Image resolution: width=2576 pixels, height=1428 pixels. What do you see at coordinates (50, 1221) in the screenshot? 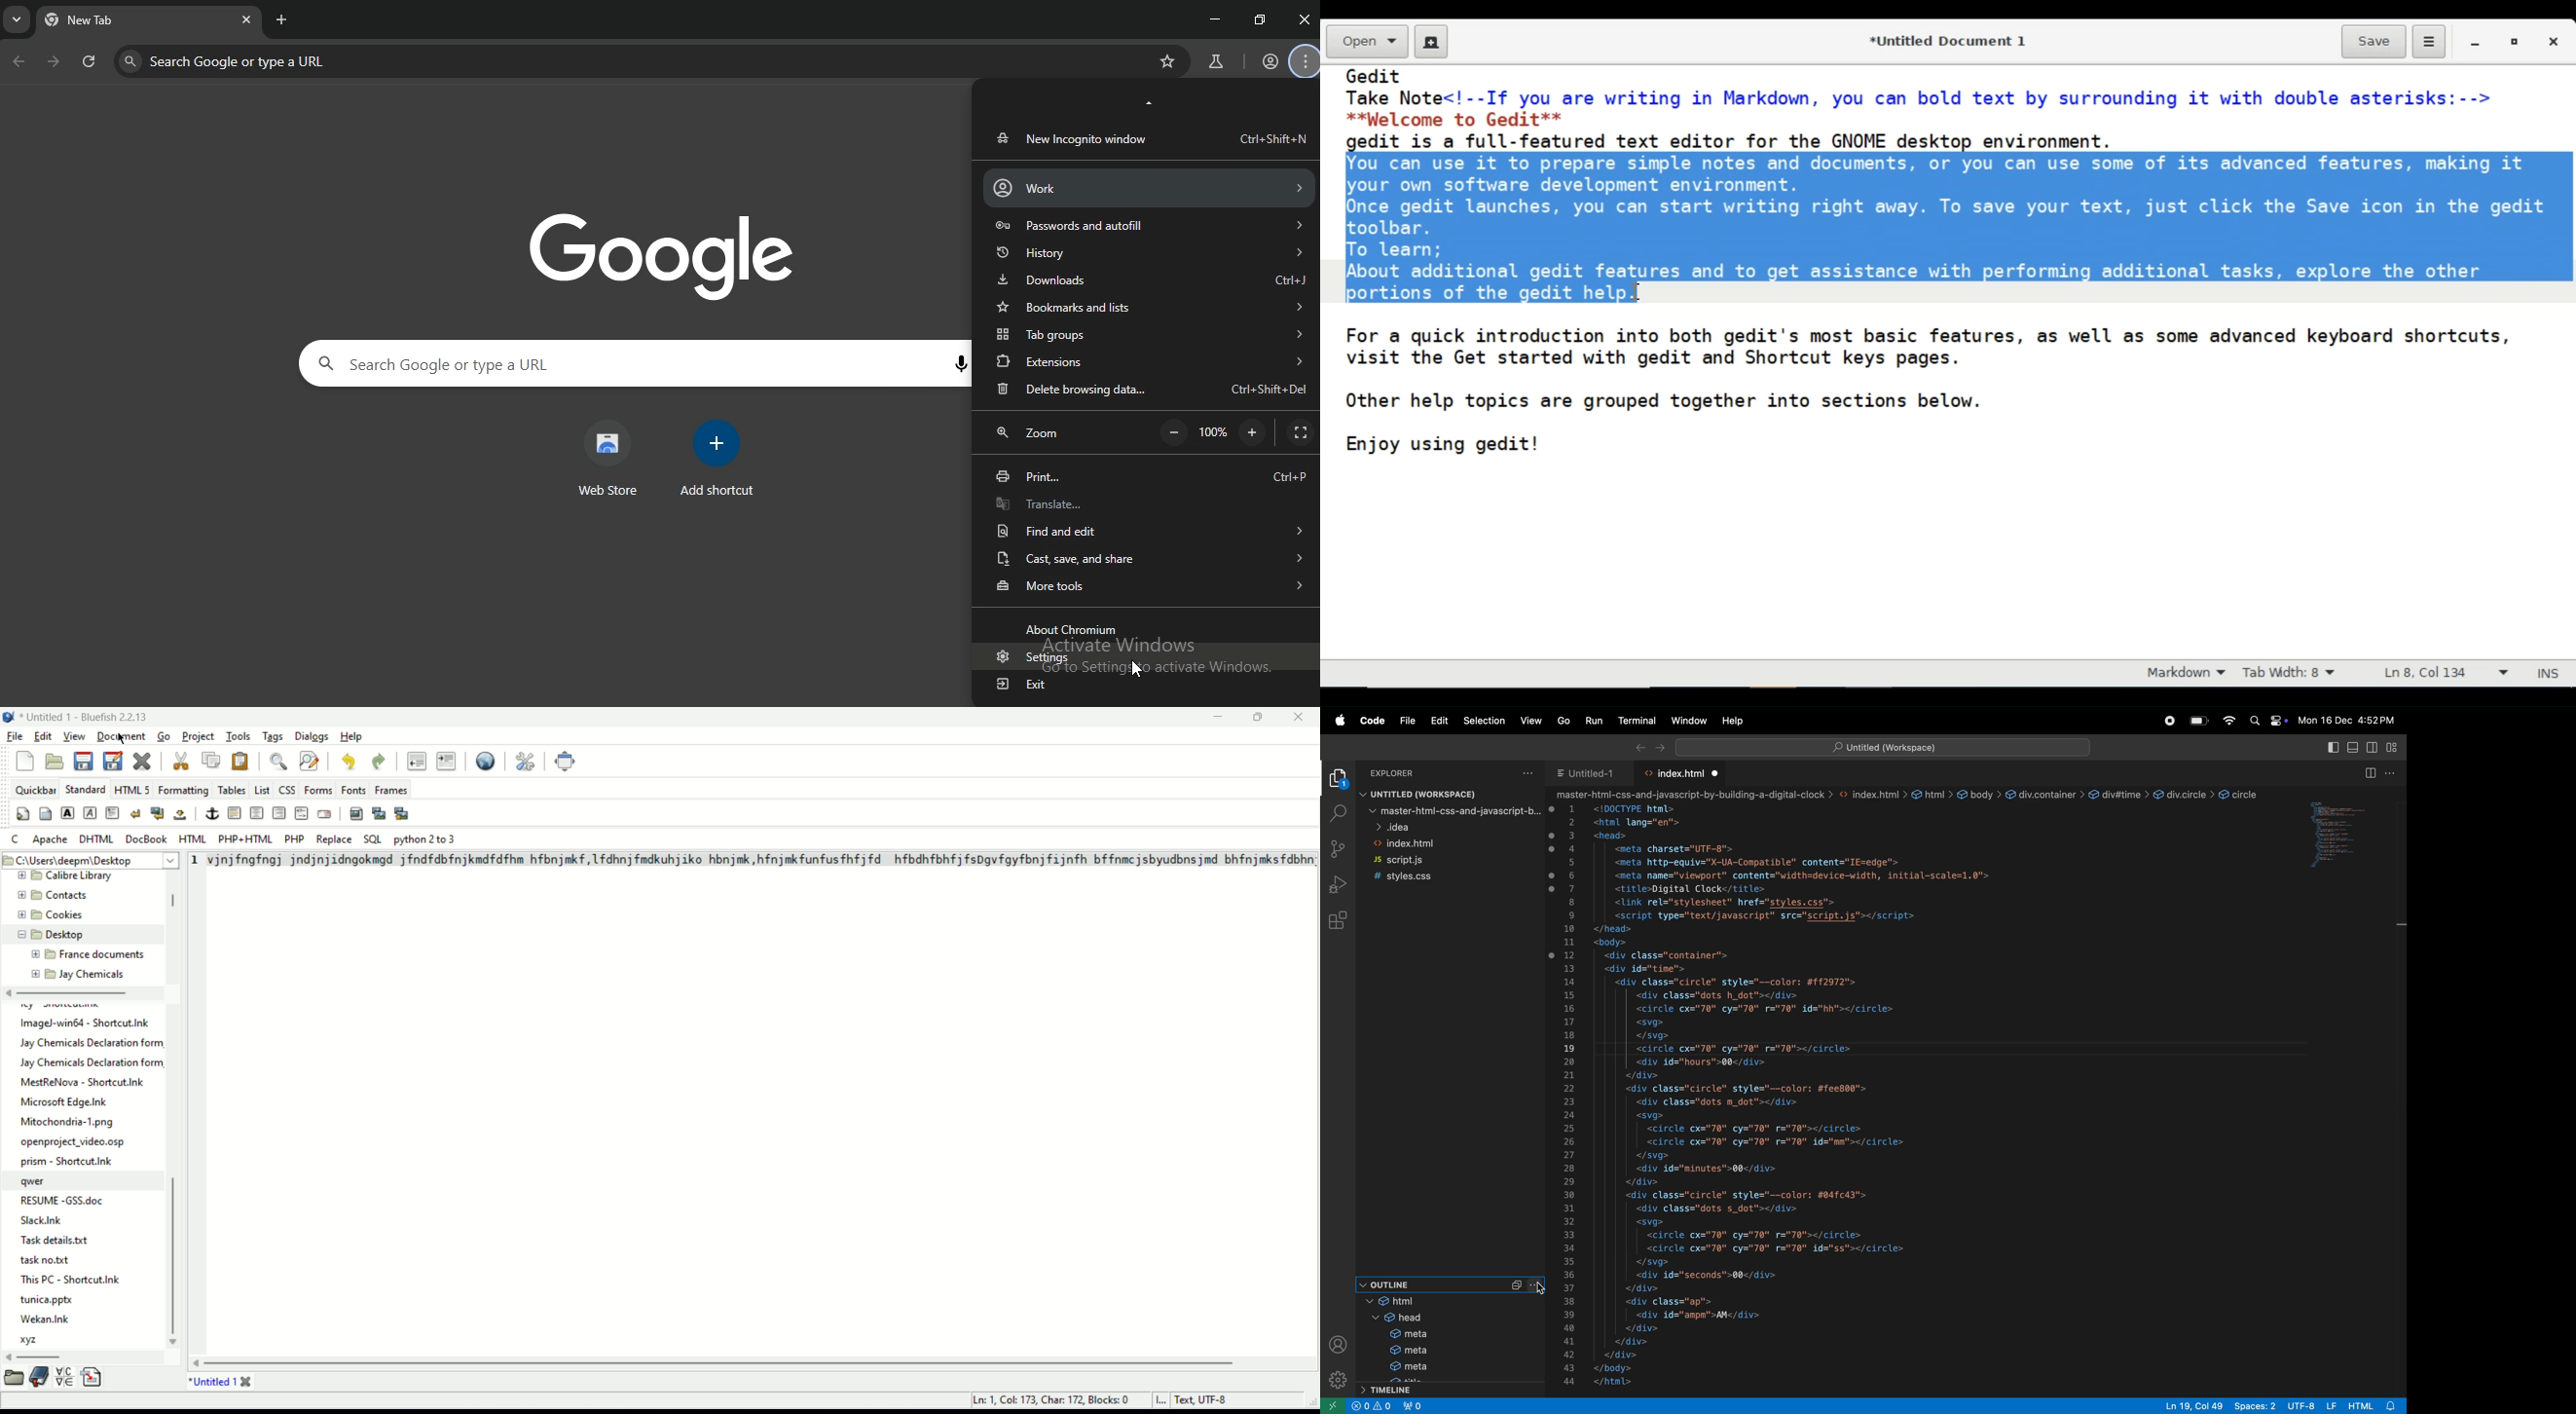
I see `Slack.Ink` at bounding box center [50, 1221].